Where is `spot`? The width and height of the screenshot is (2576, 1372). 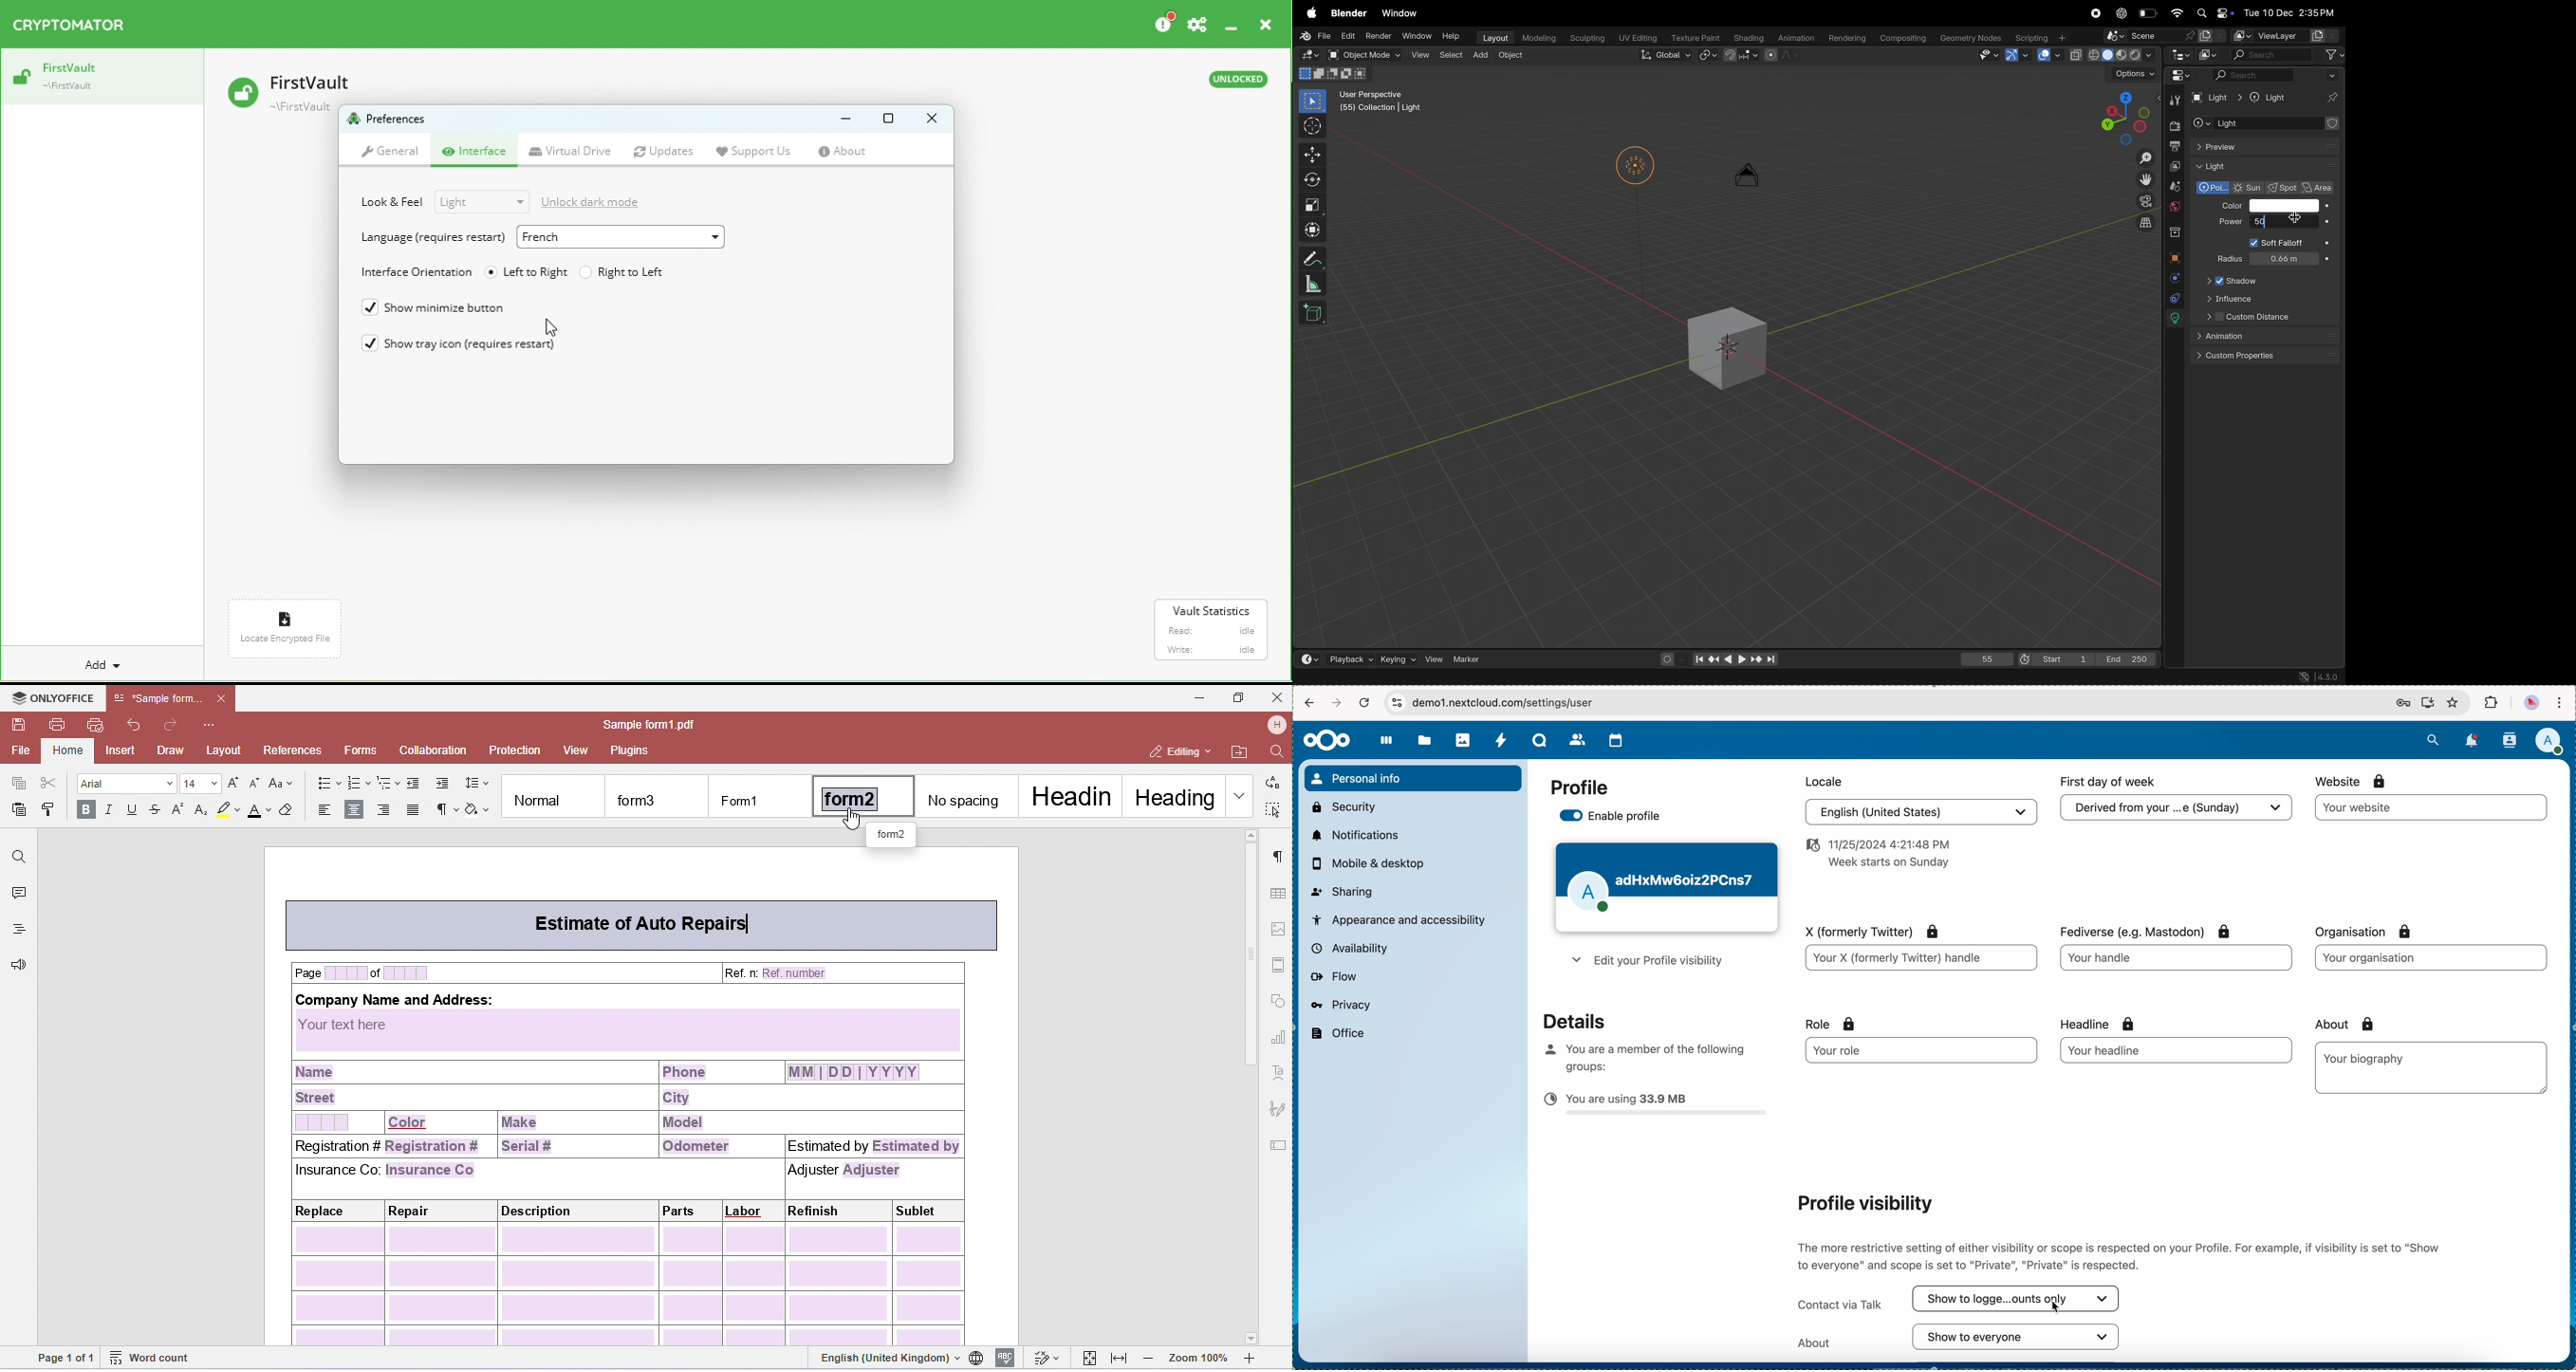
spot is located at coordinates (2285, 188).